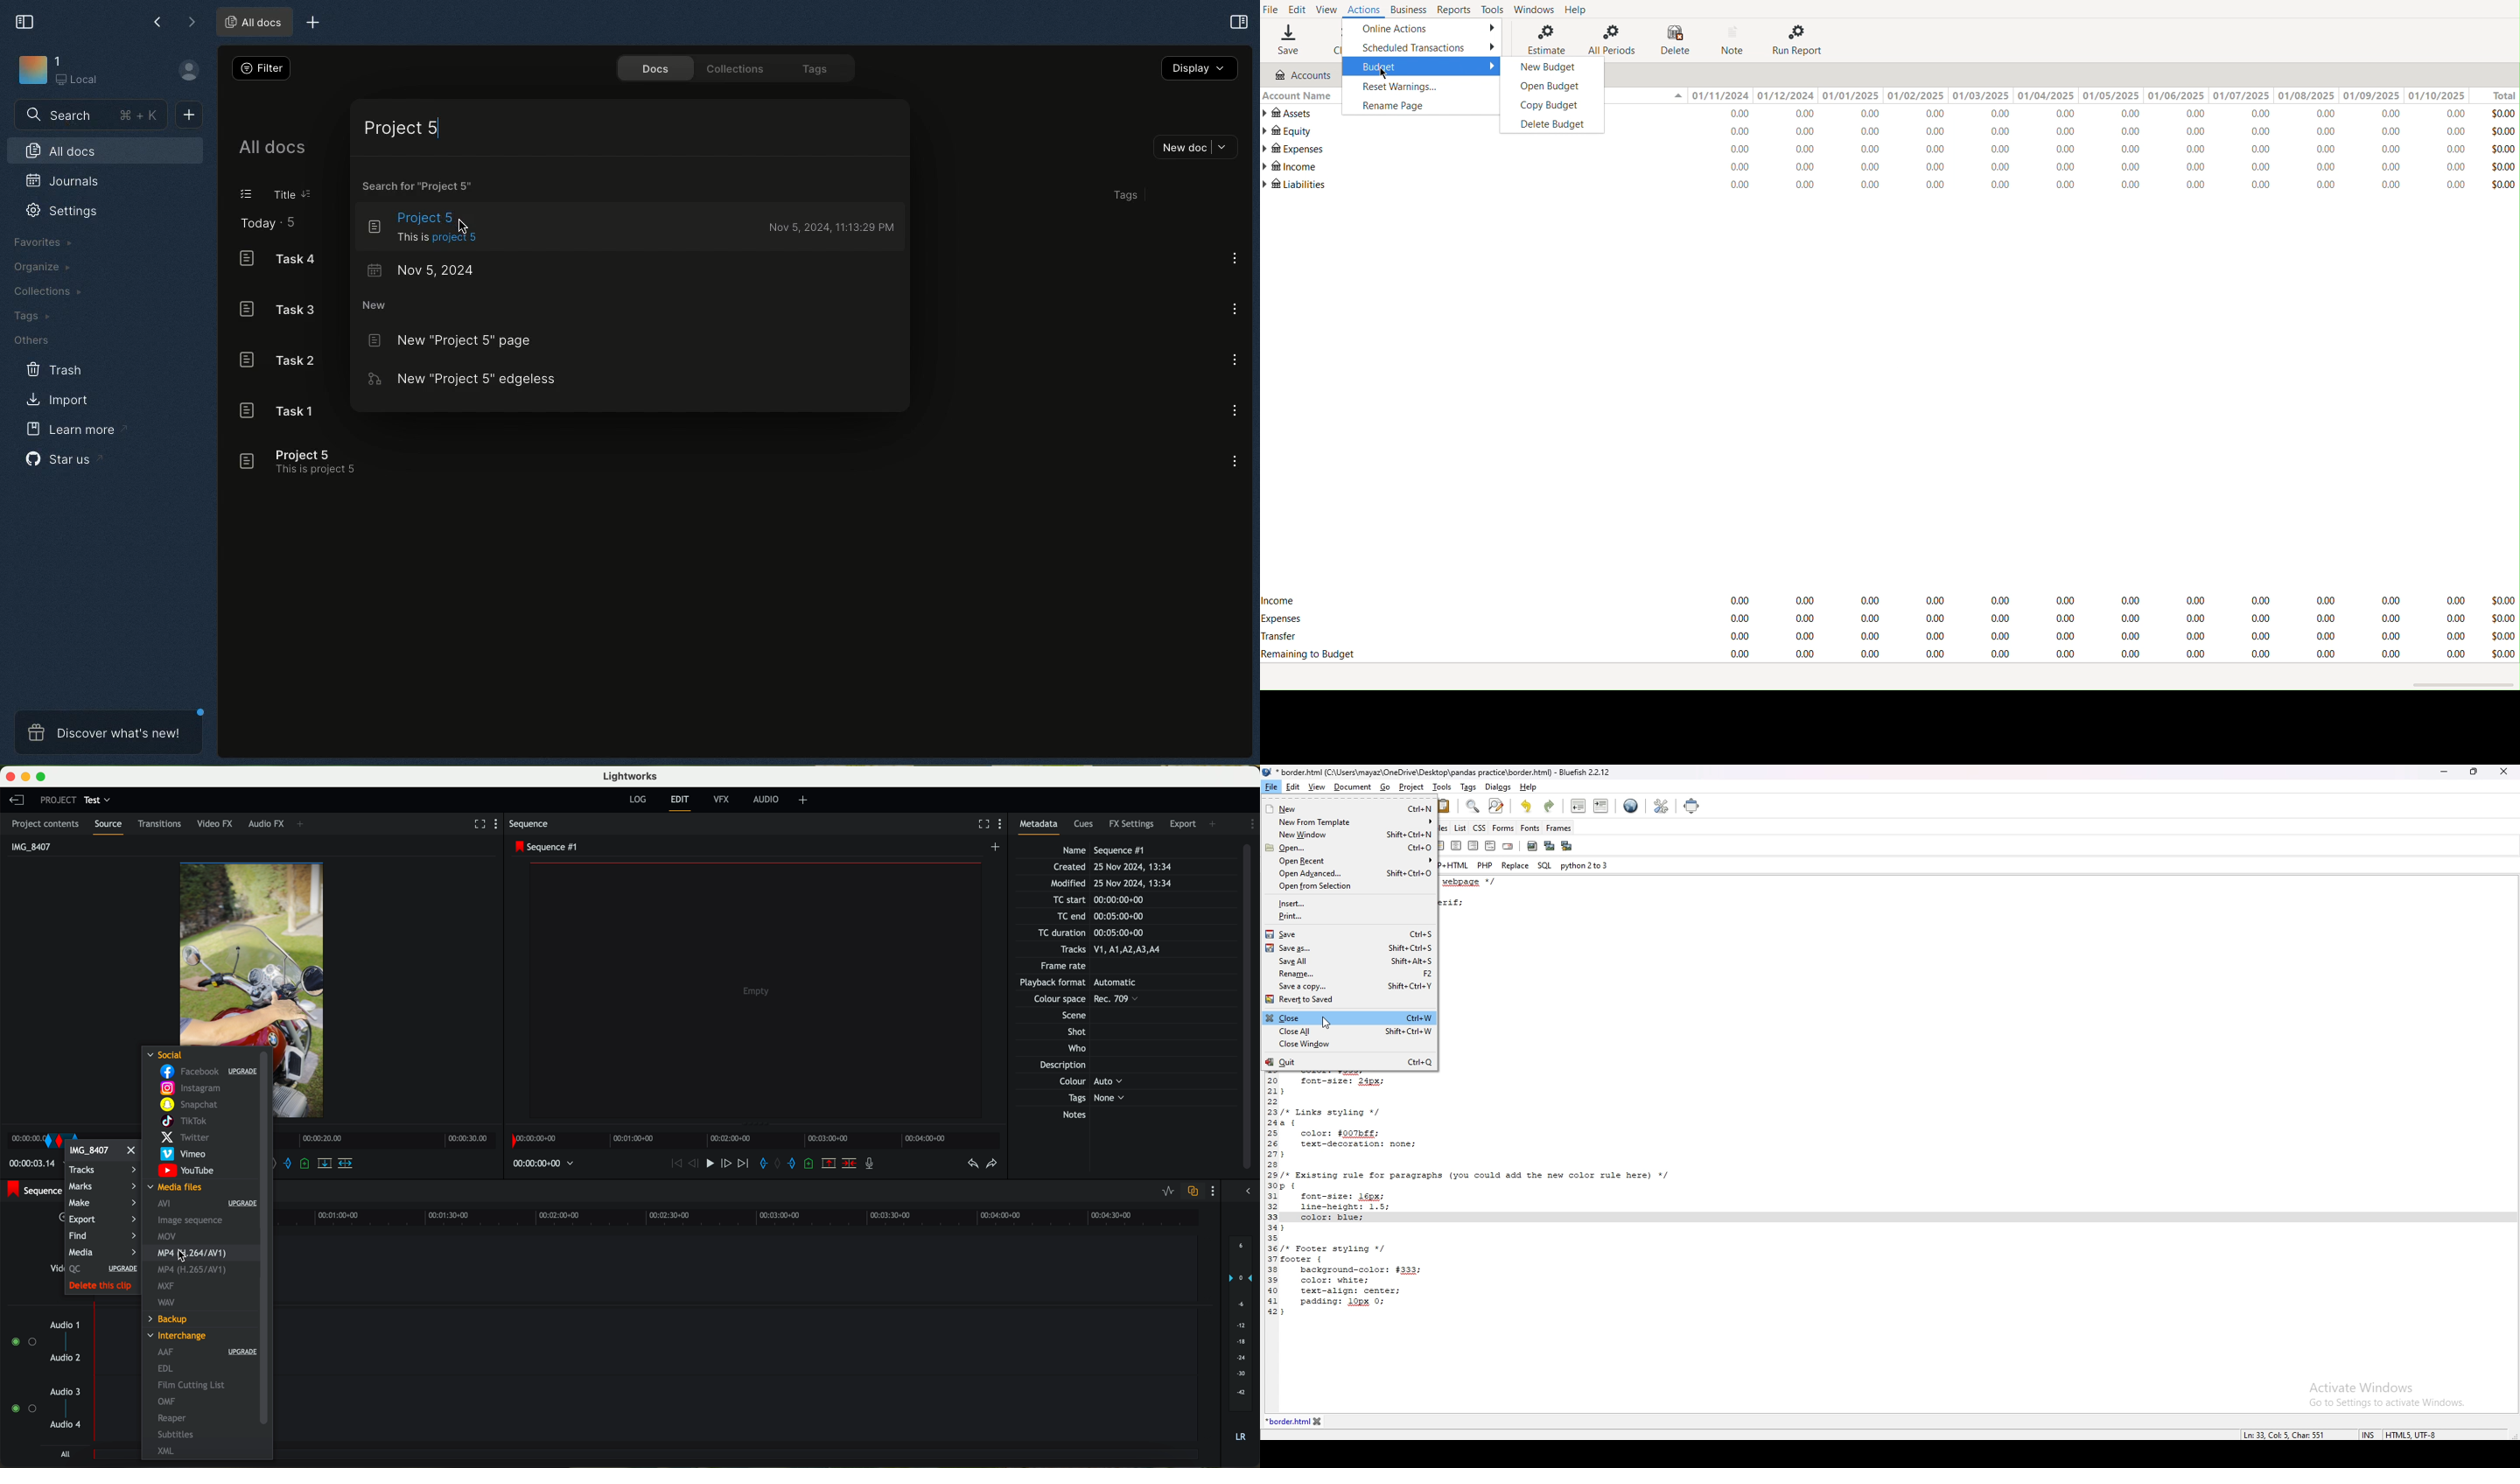  I want to click on css, so click(1479, 829).